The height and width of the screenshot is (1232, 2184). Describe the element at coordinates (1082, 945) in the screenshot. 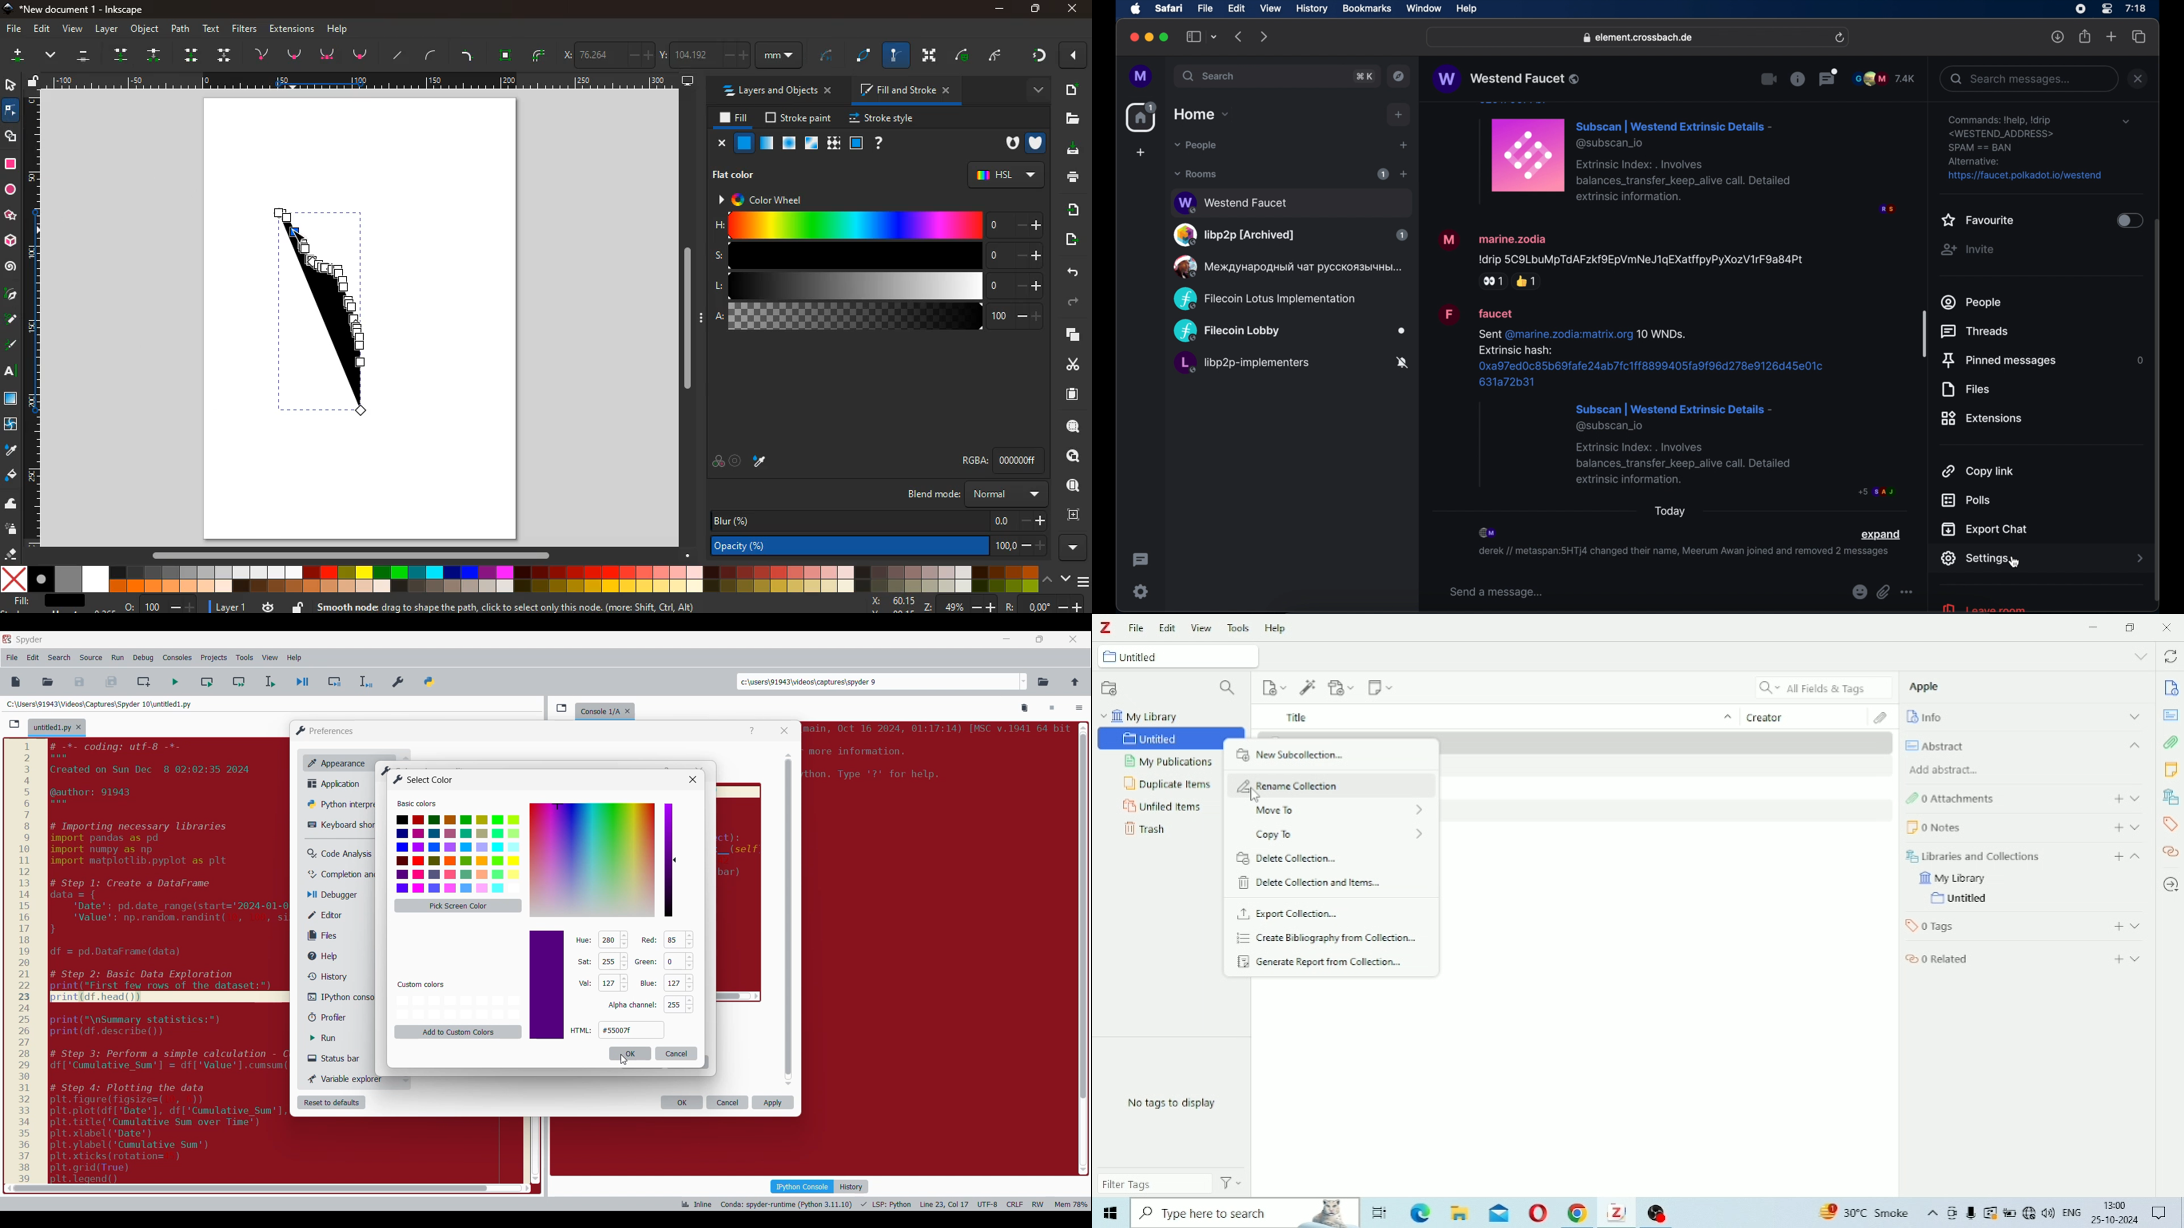

I see `scroll bar` at that location.